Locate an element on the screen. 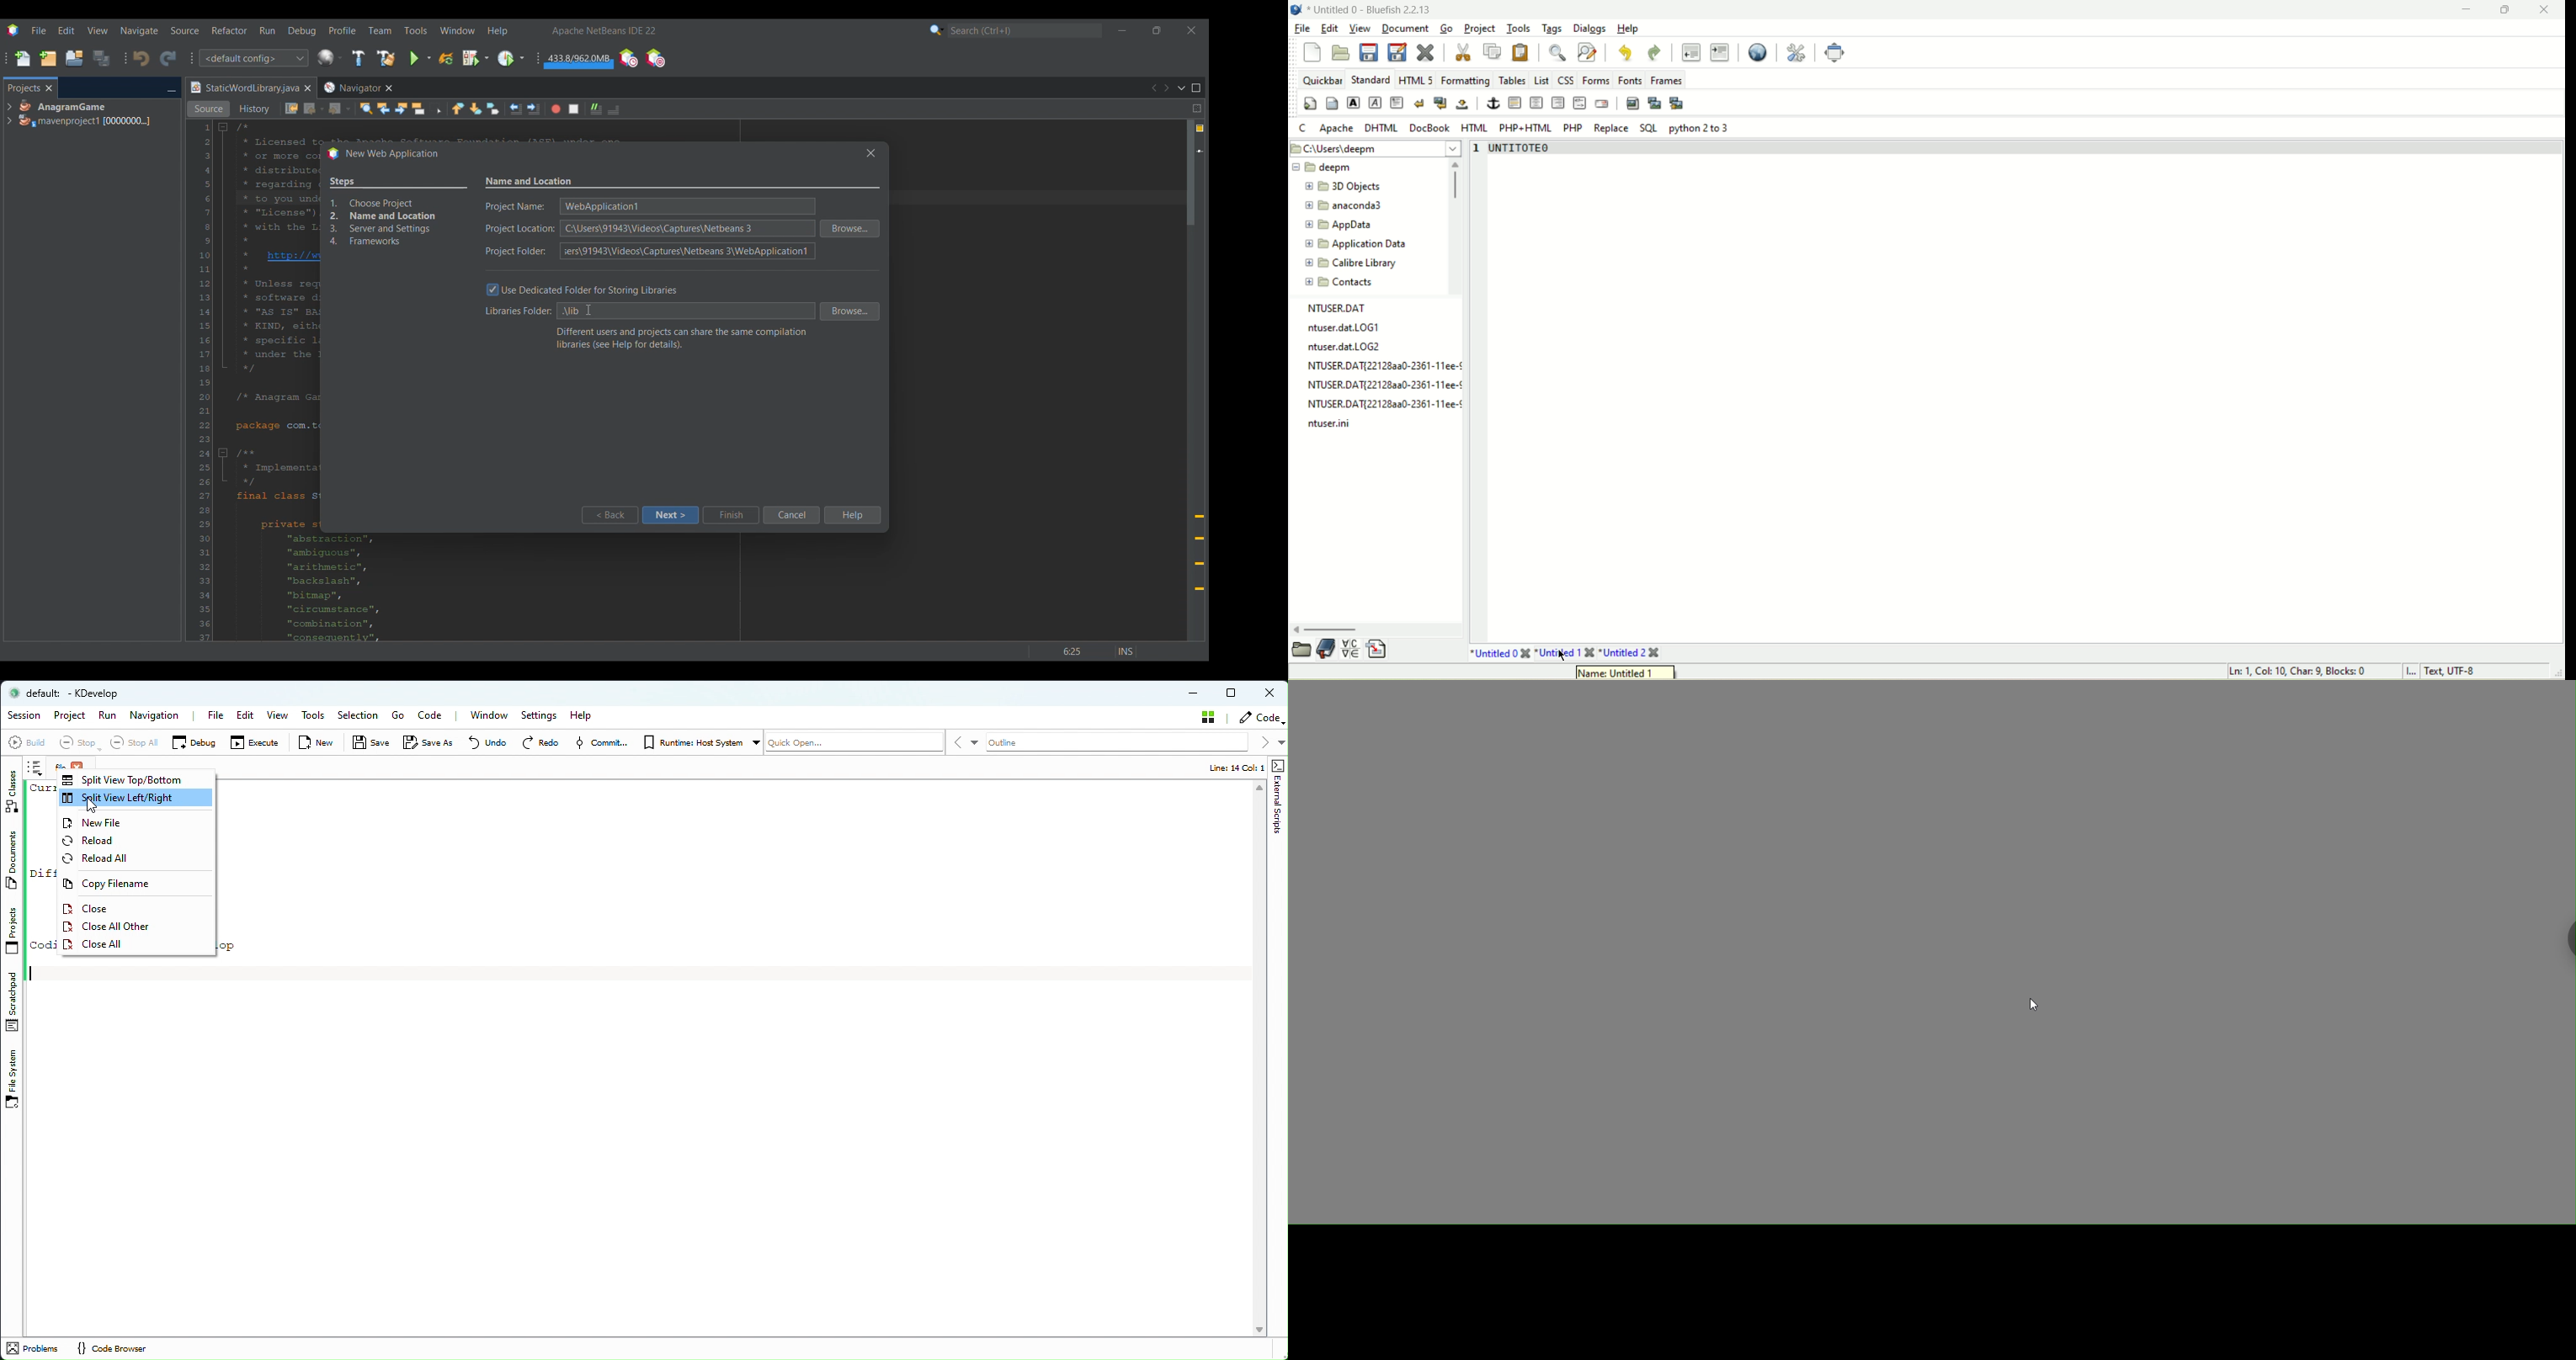 This screenshot has width=2576, height=1372. Redo is located at coordinates (541, 741).